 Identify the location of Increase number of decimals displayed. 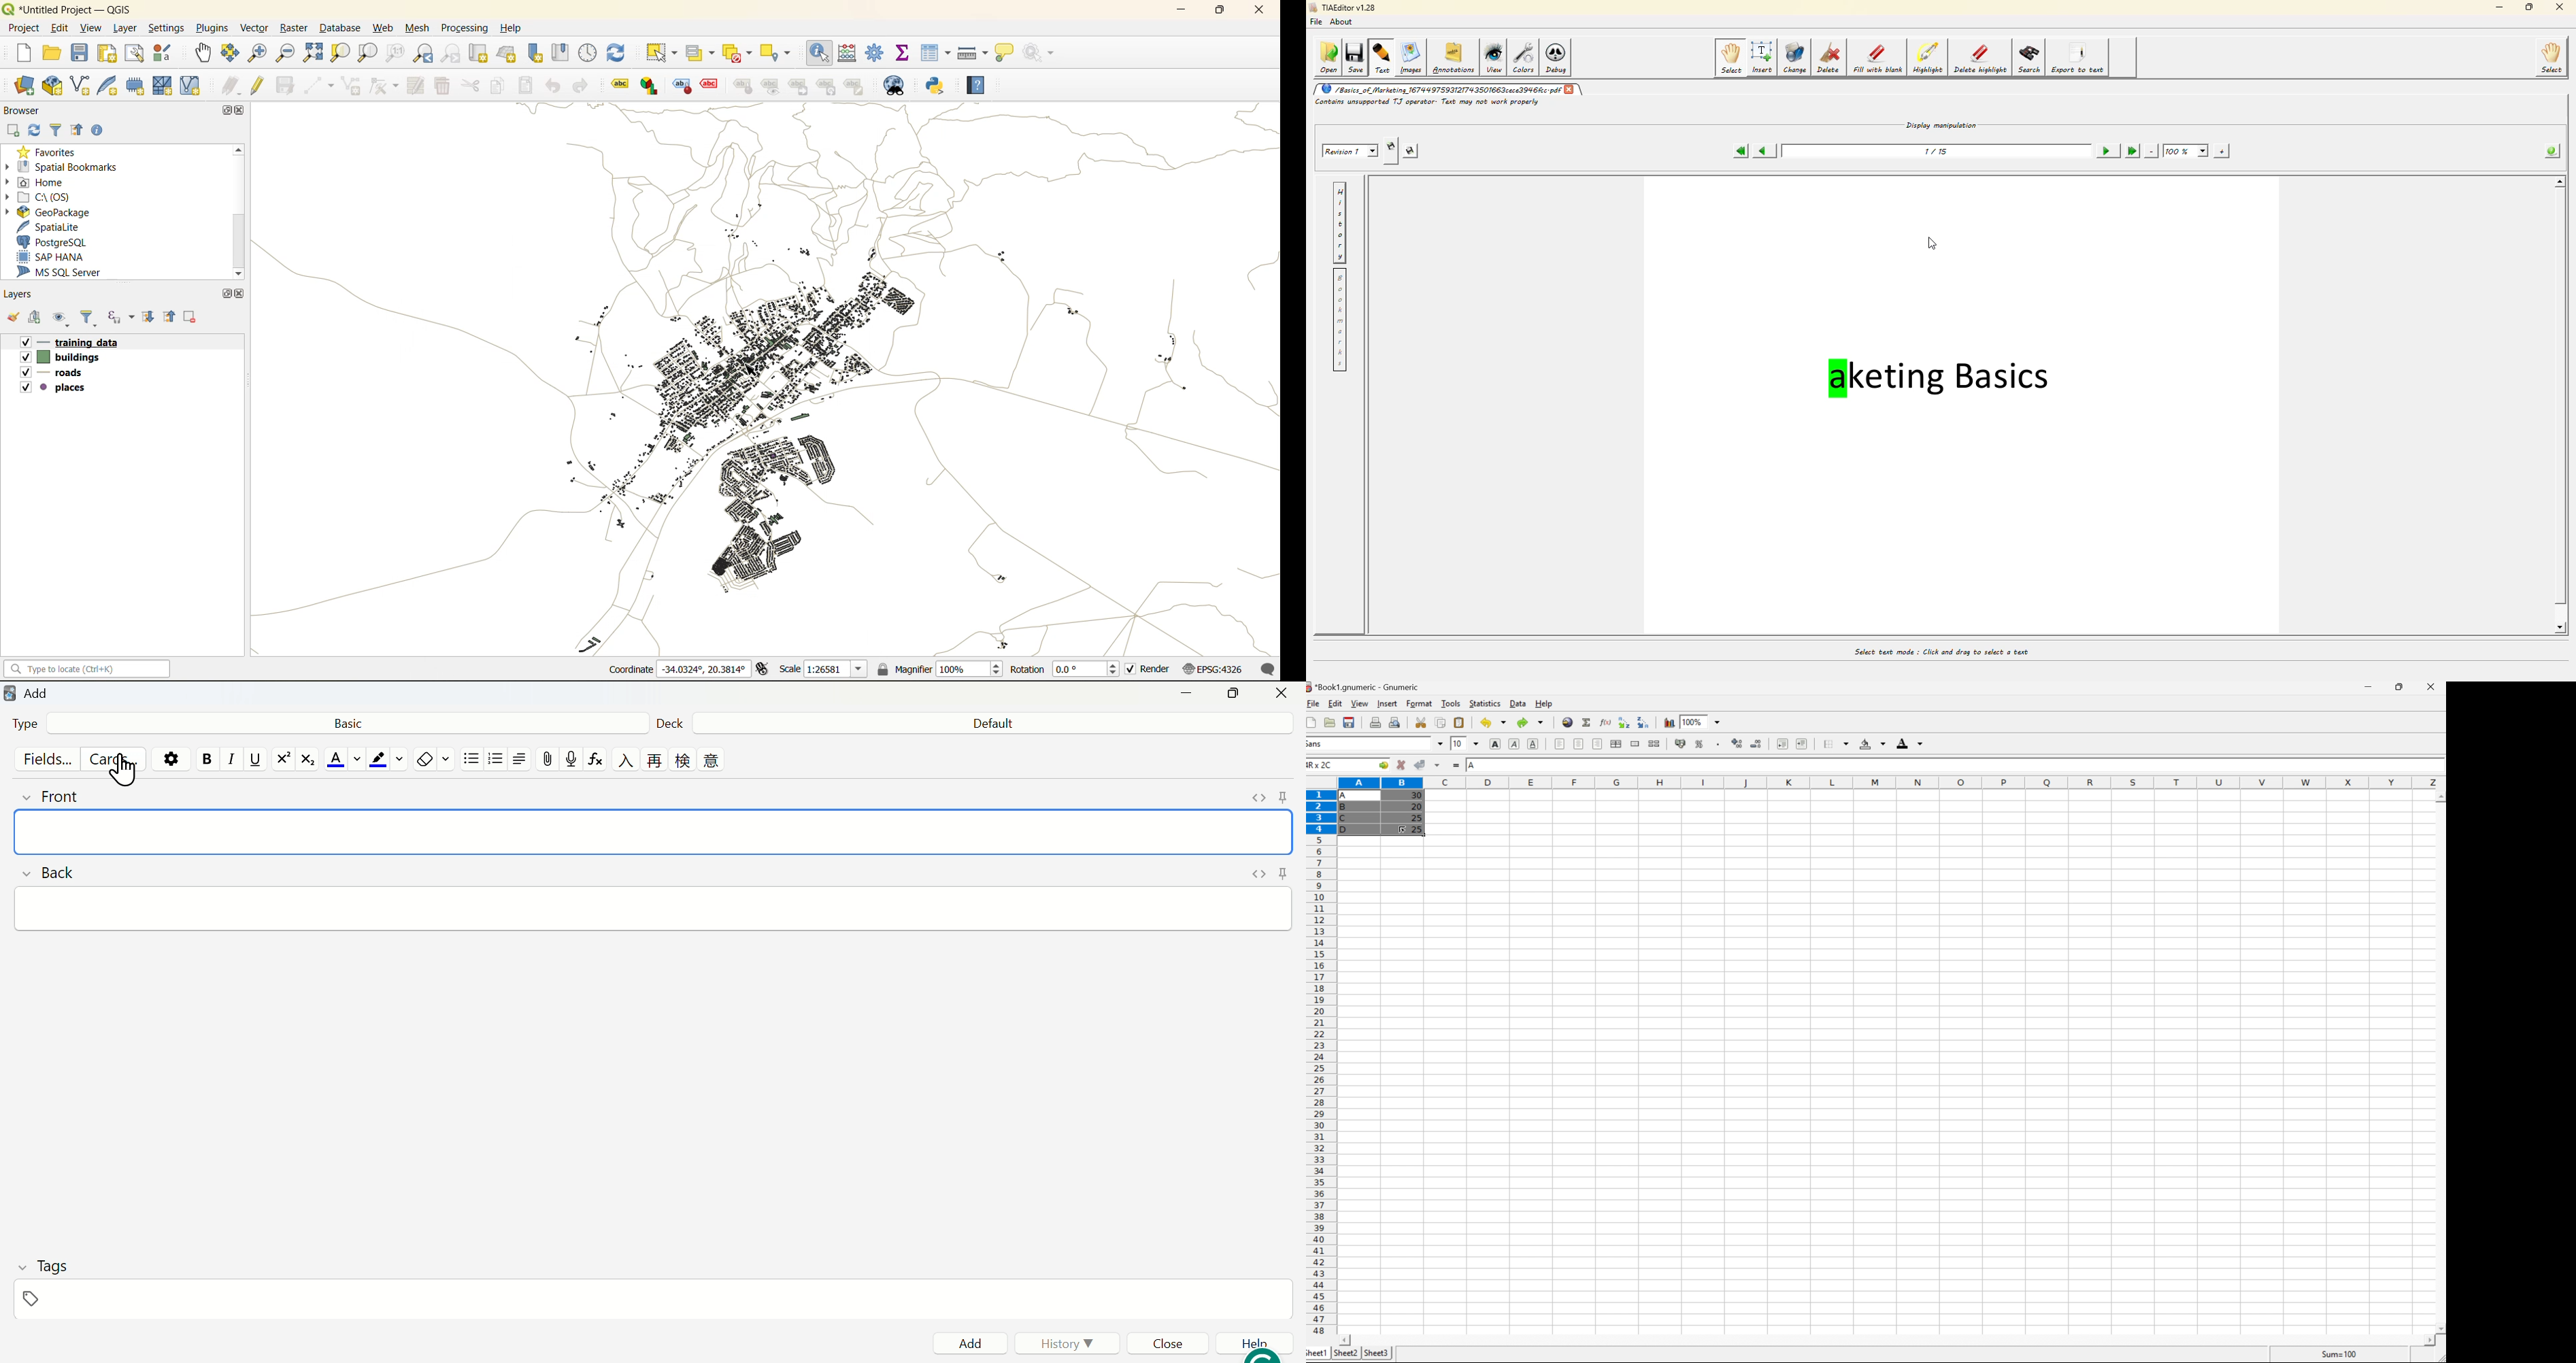
(1737, 745).